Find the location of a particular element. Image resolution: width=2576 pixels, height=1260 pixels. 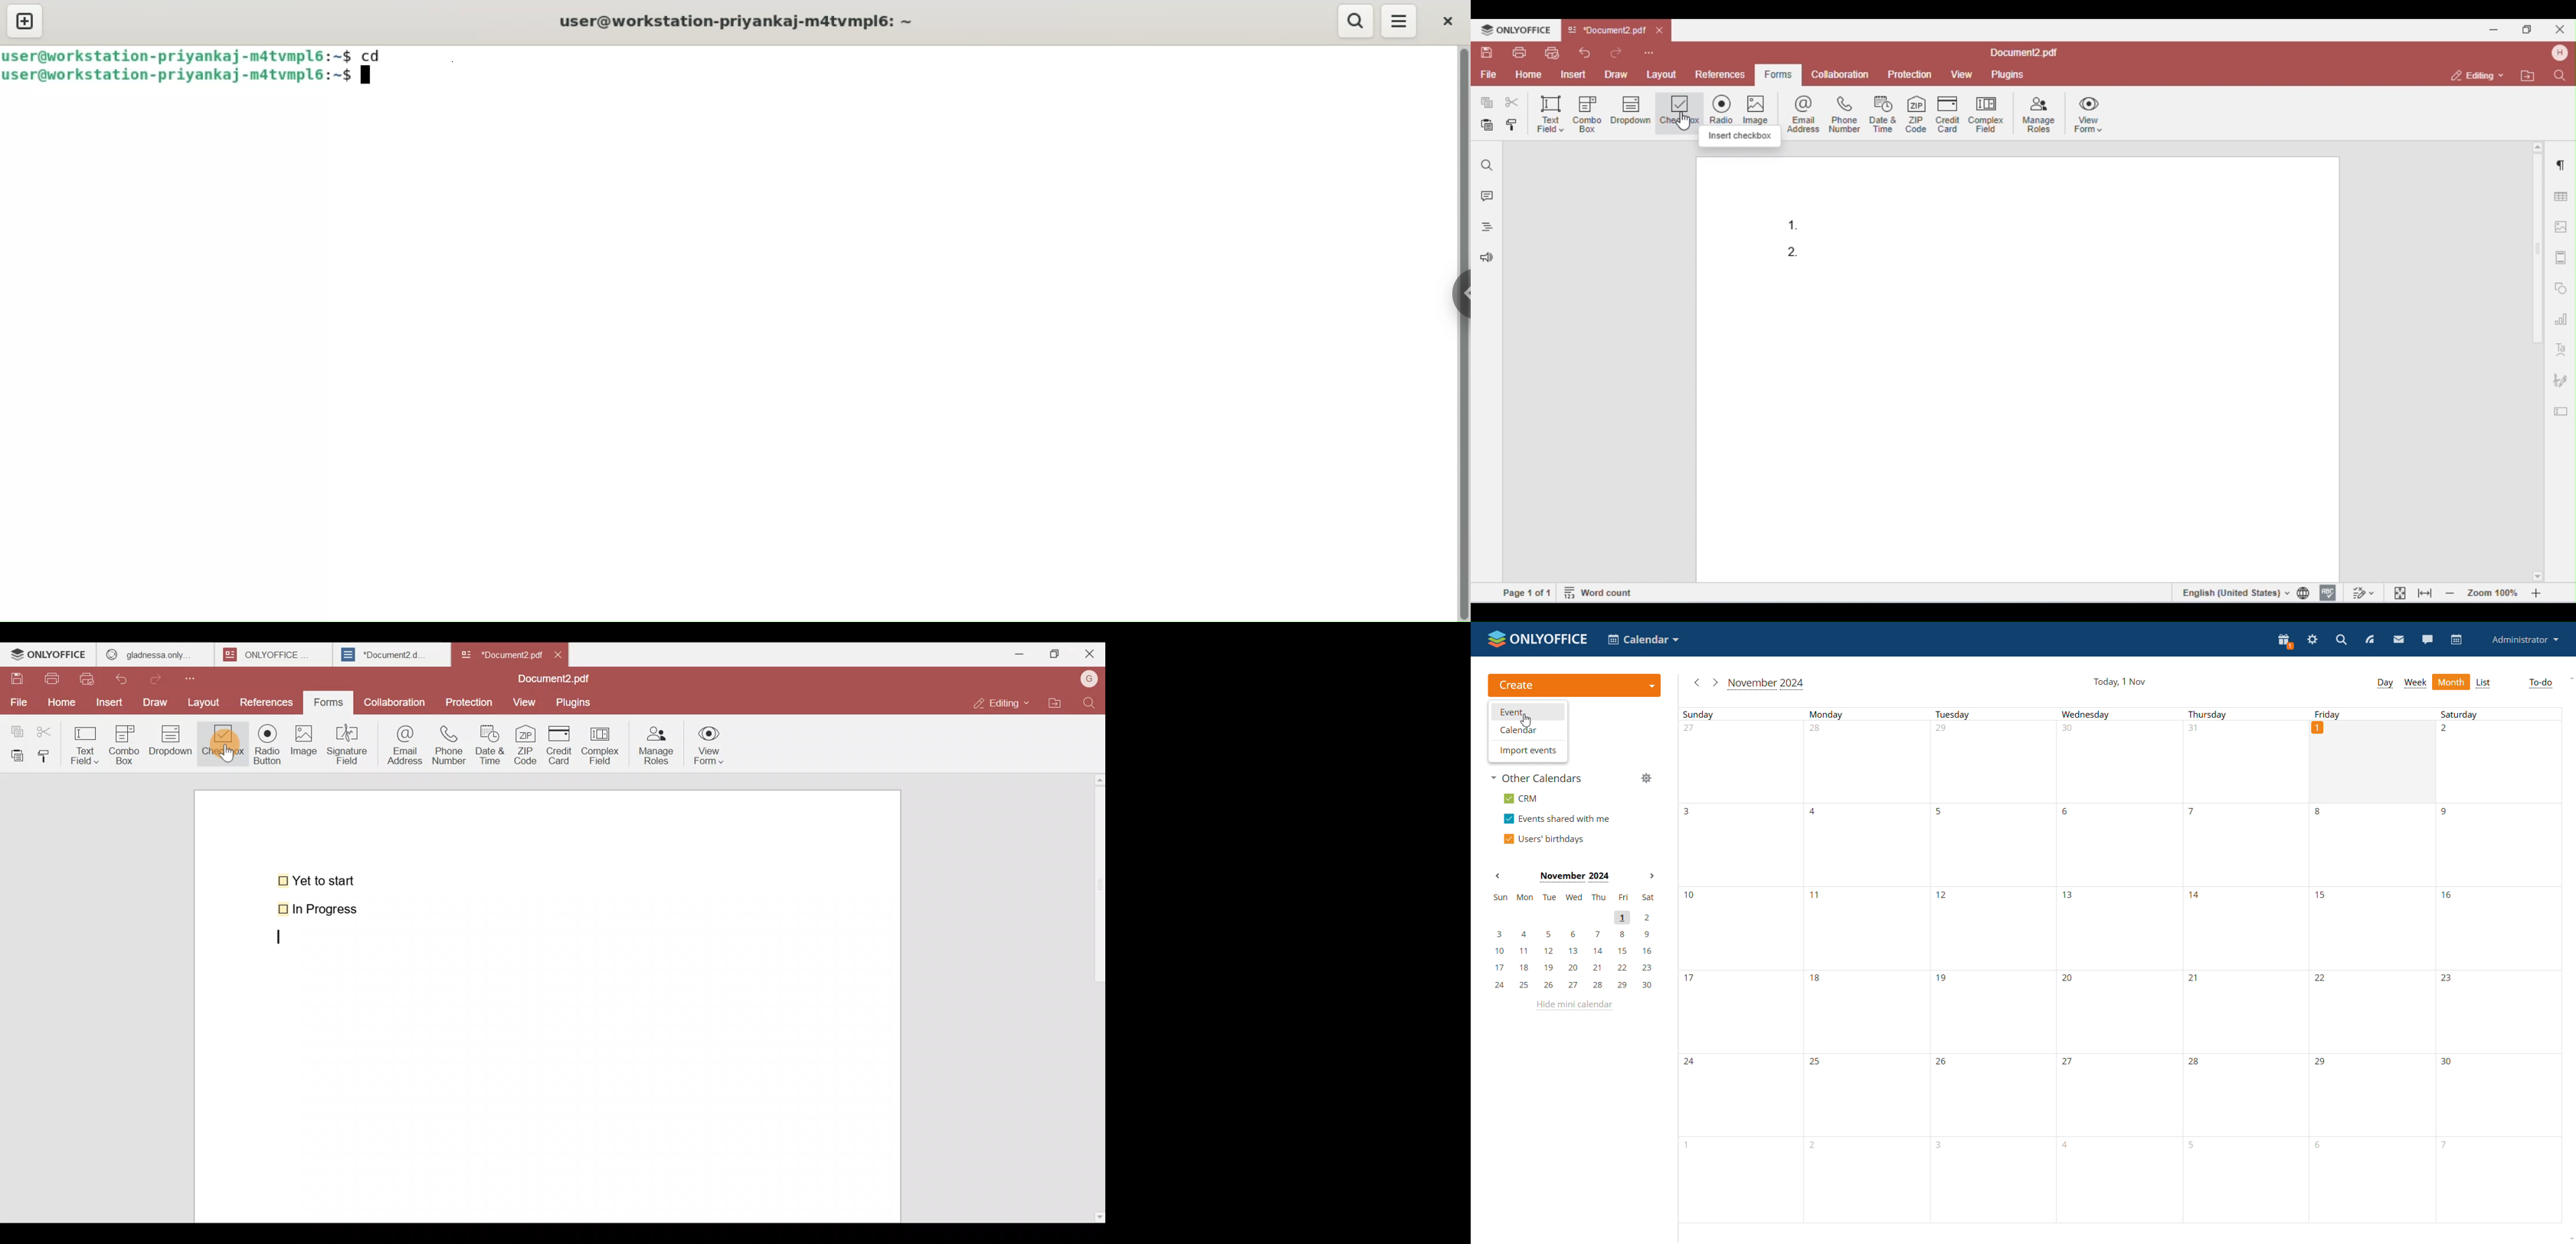

Radio is located at coordinates (264, 747).